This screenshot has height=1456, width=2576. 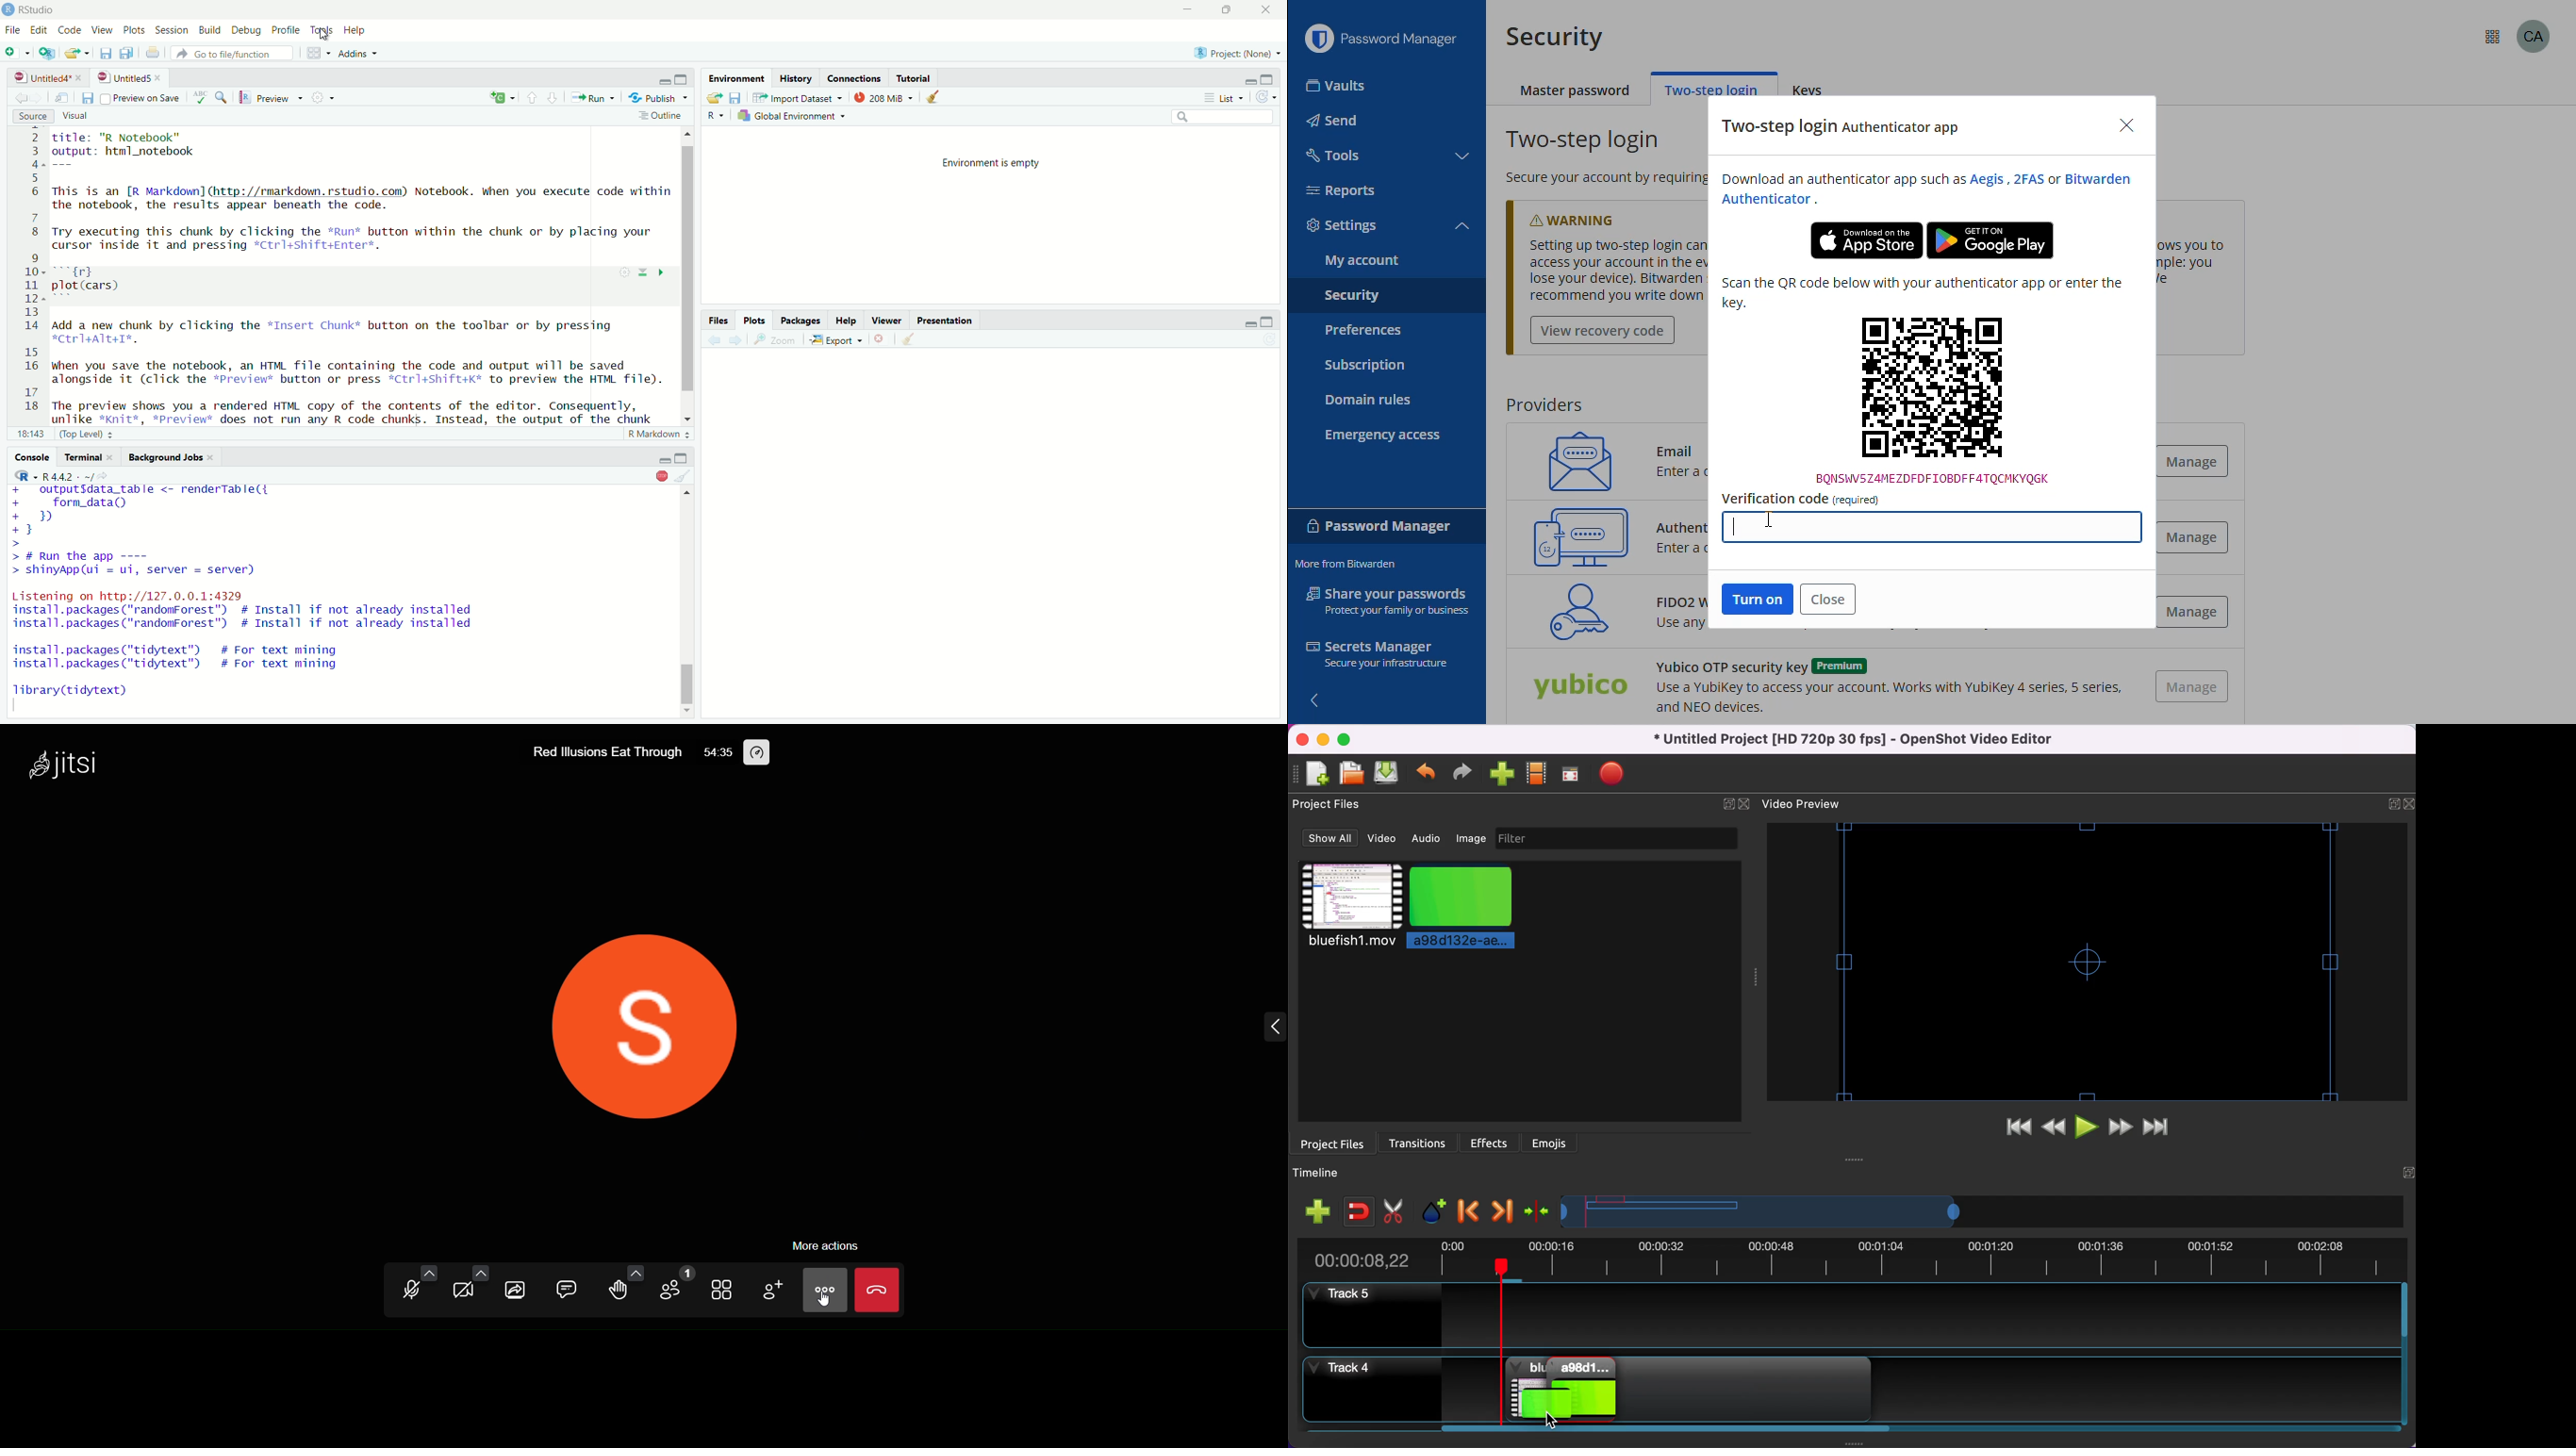 What do you see at coordinates (211, 31) in the screenshot?
I see `Build` at bounding box center [211, 31].